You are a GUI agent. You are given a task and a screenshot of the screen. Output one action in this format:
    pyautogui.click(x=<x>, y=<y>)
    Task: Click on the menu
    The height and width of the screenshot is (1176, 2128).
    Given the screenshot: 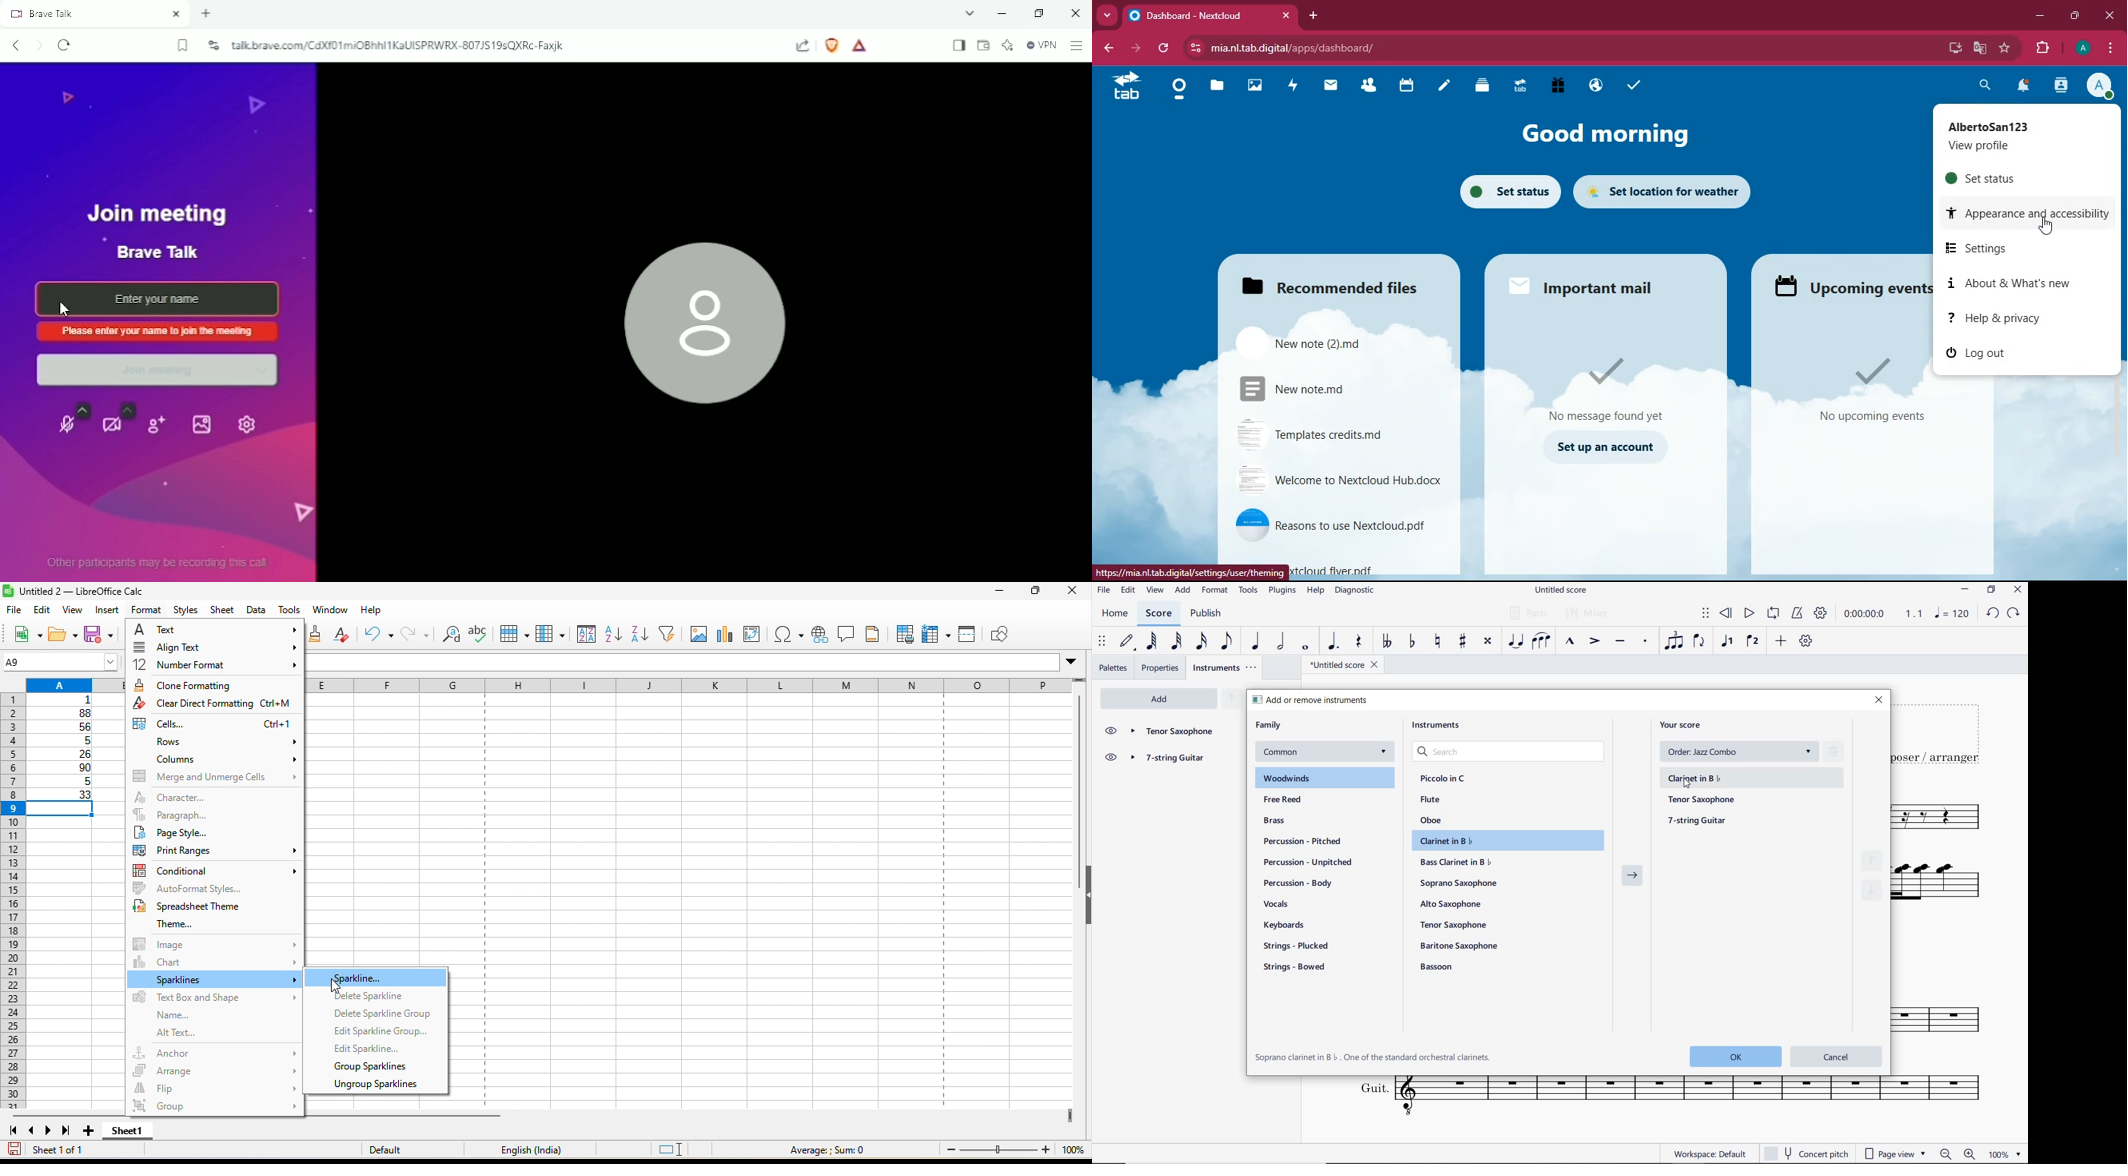 What is the action you would take?
    pyautogui.click(x=2110, y=49)
    